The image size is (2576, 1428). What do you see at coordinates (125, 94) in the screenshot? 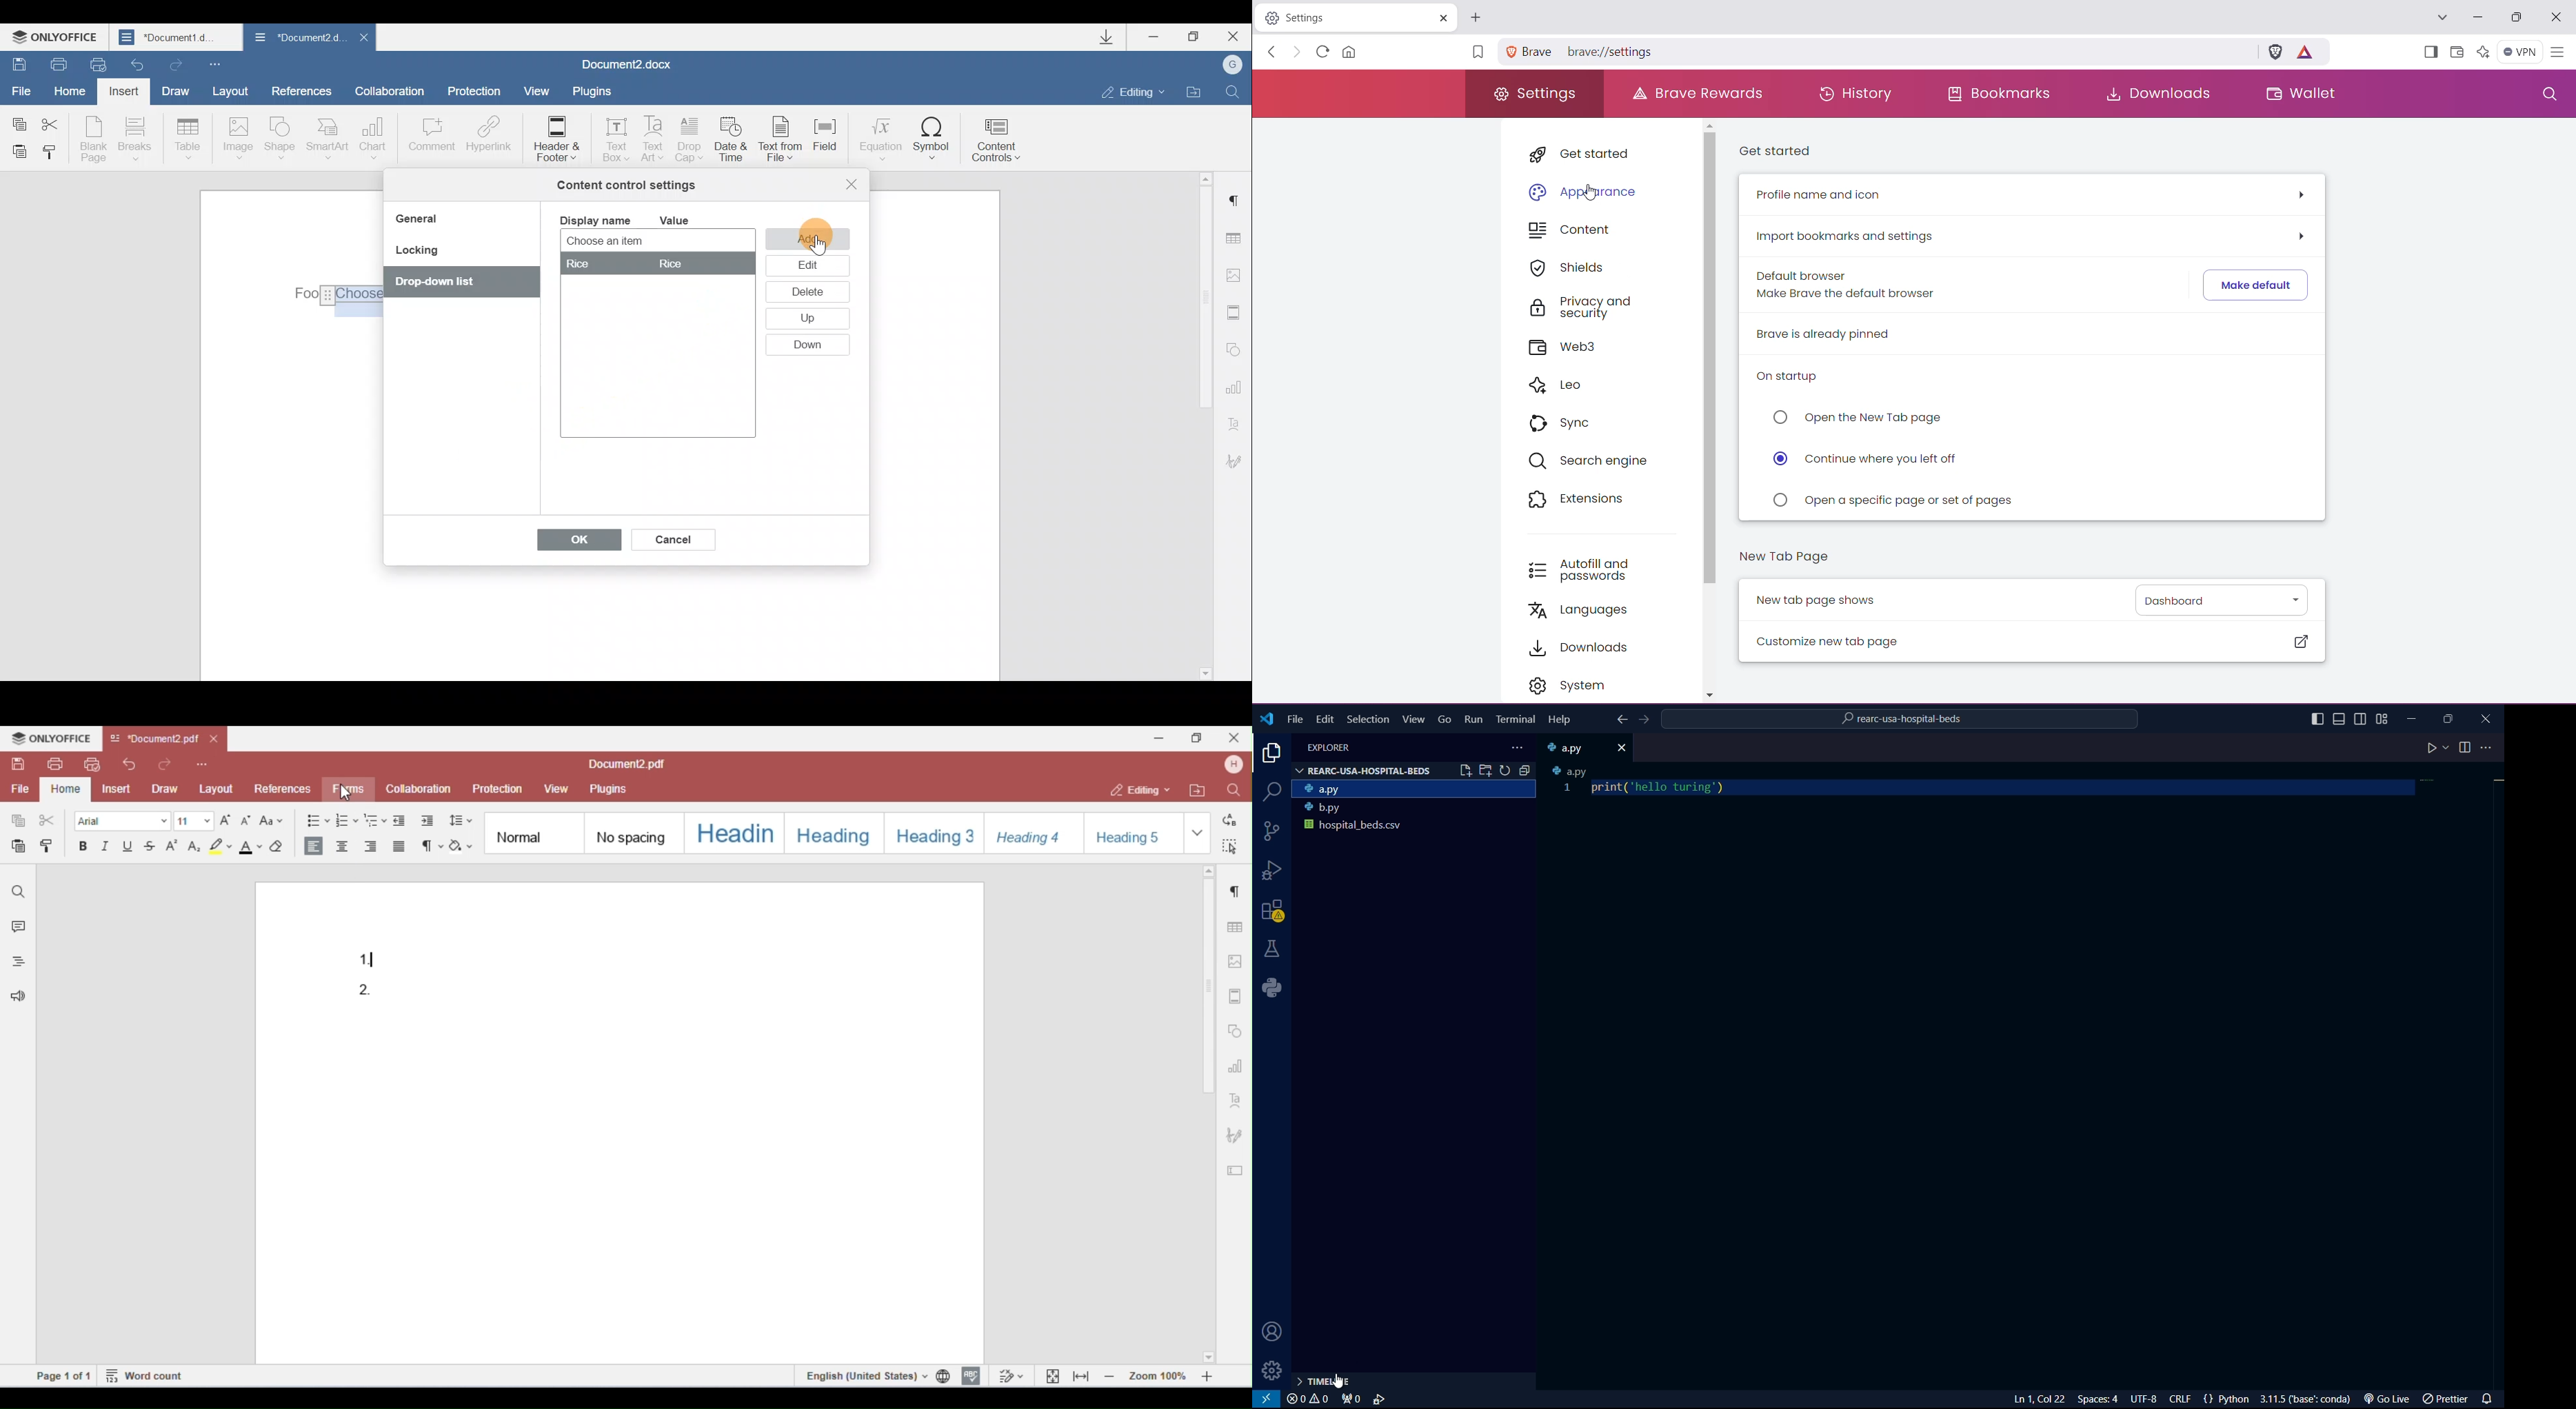
I see `Insert` at bounding box center [125, 94].